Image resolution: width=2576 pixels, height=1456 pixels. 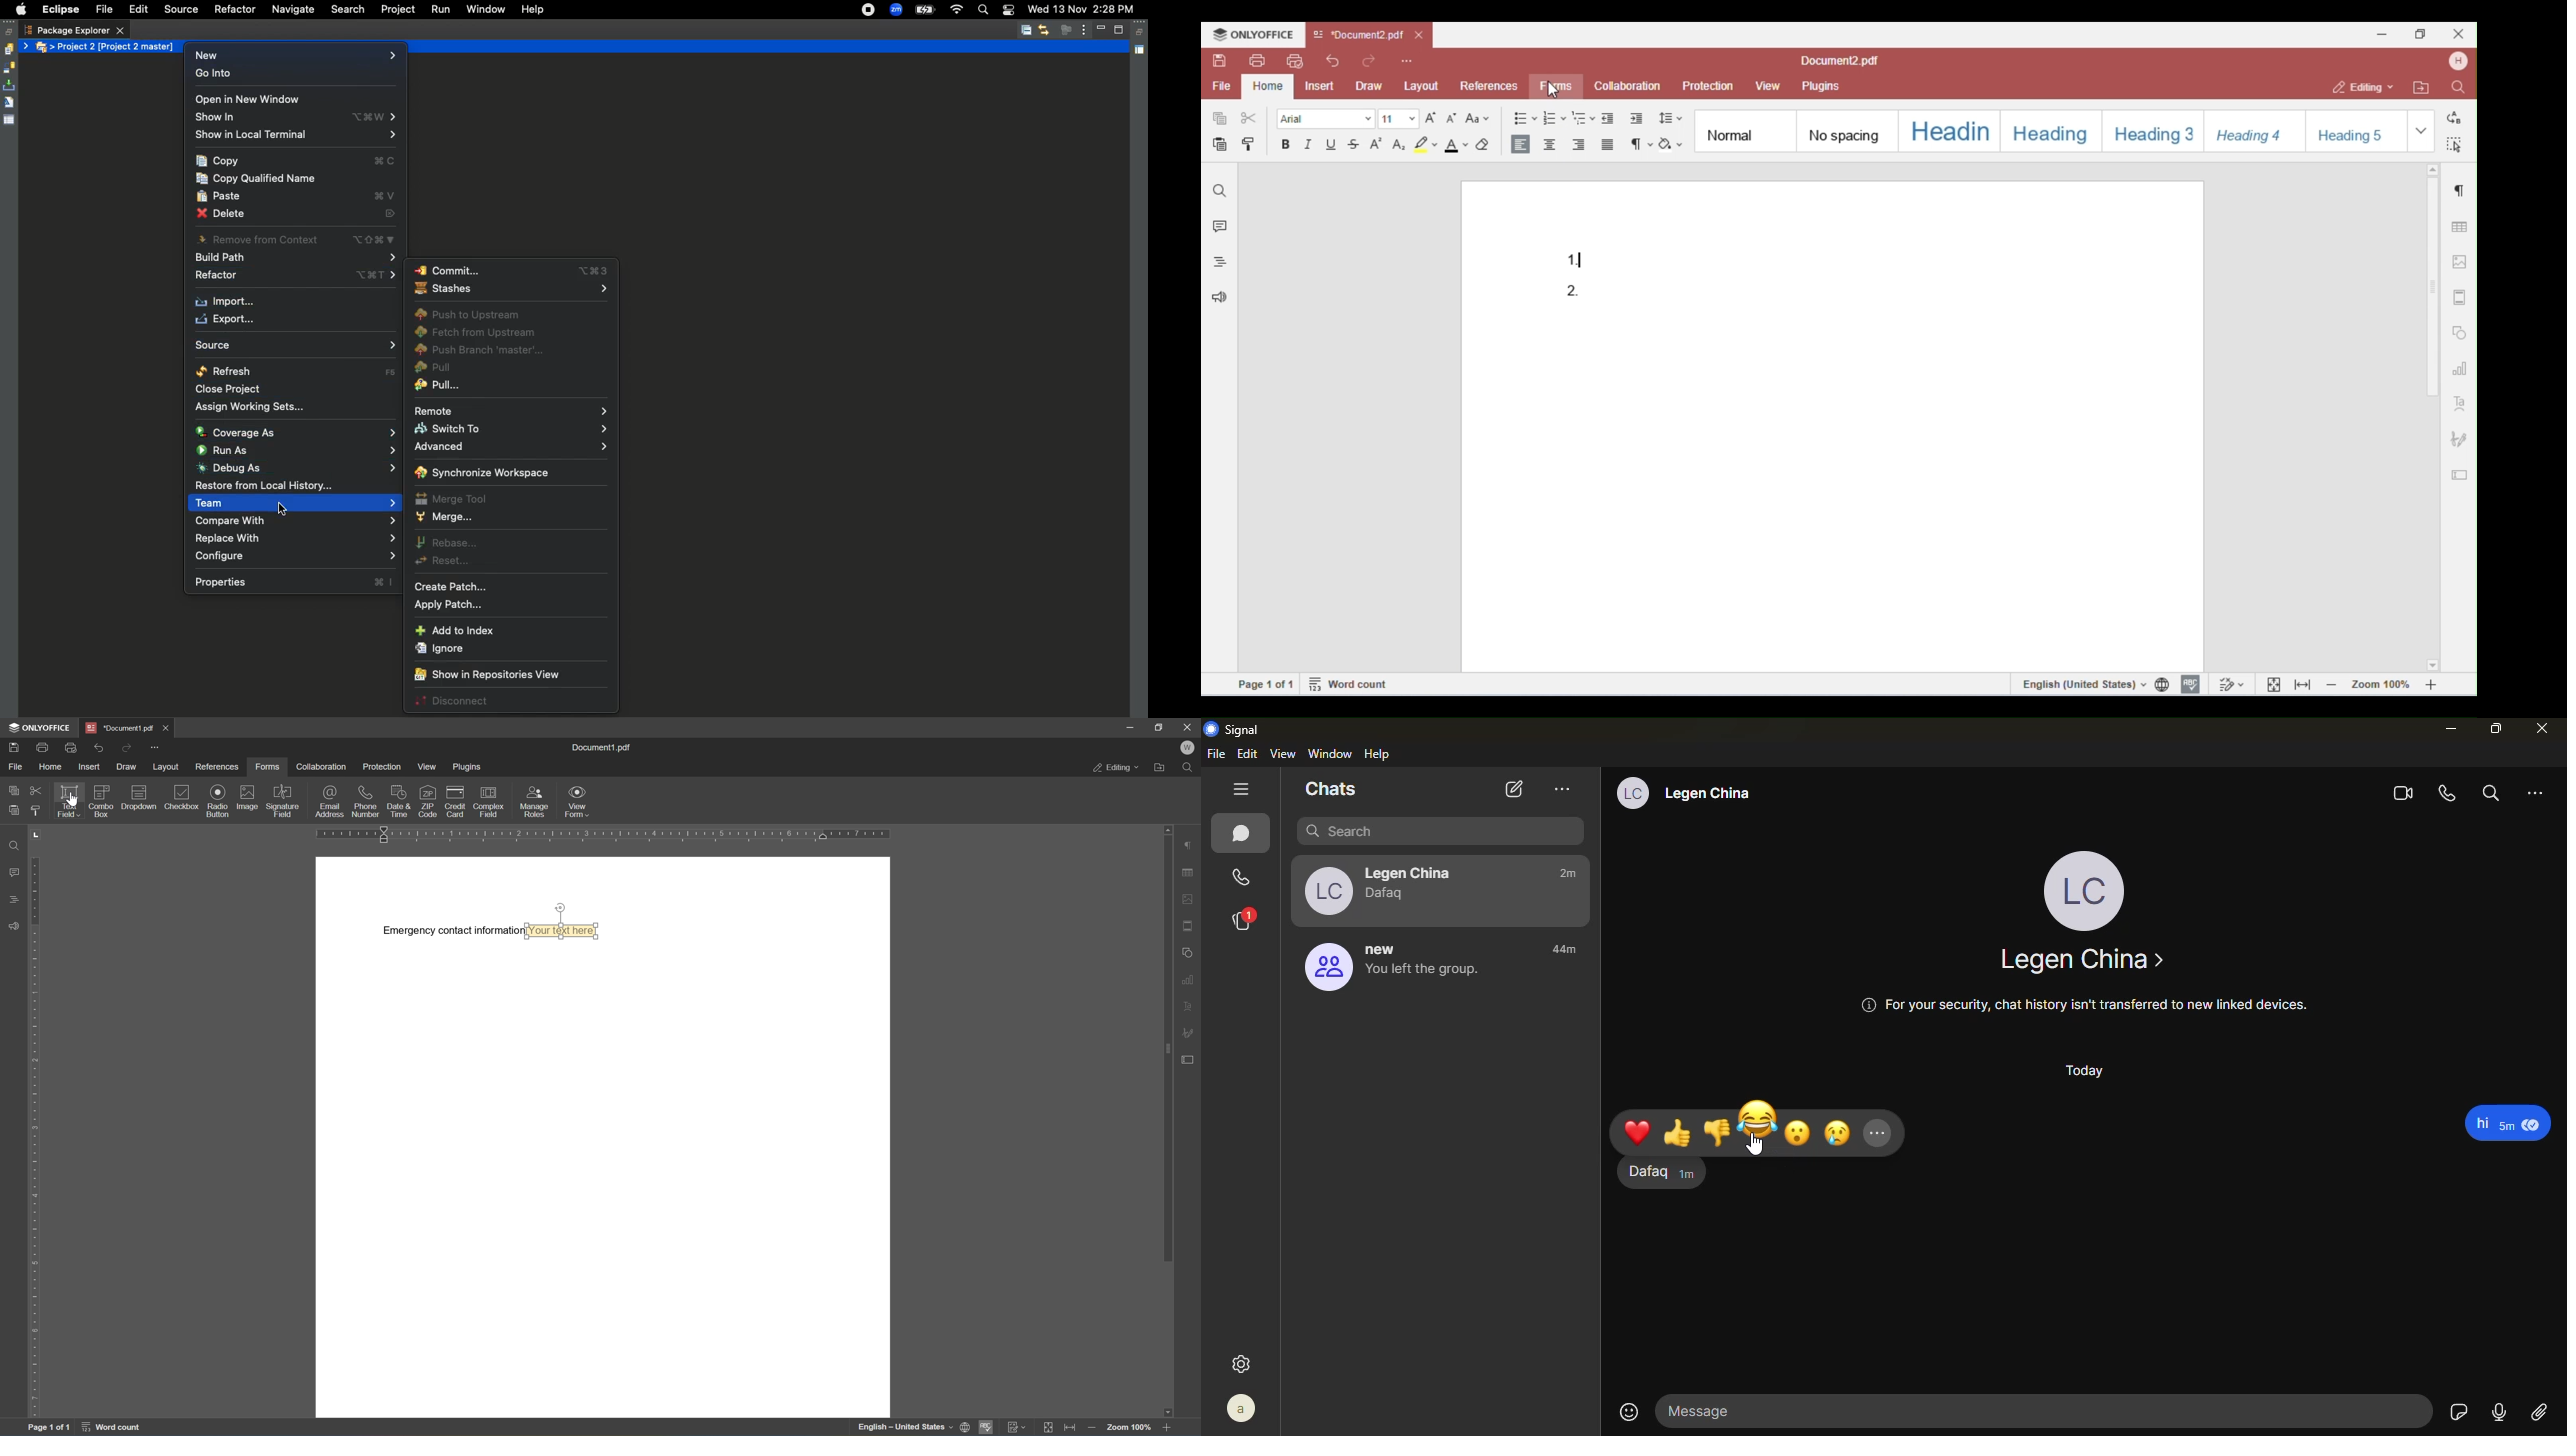 I want to click on profile image, so click(x=1326, y=890).